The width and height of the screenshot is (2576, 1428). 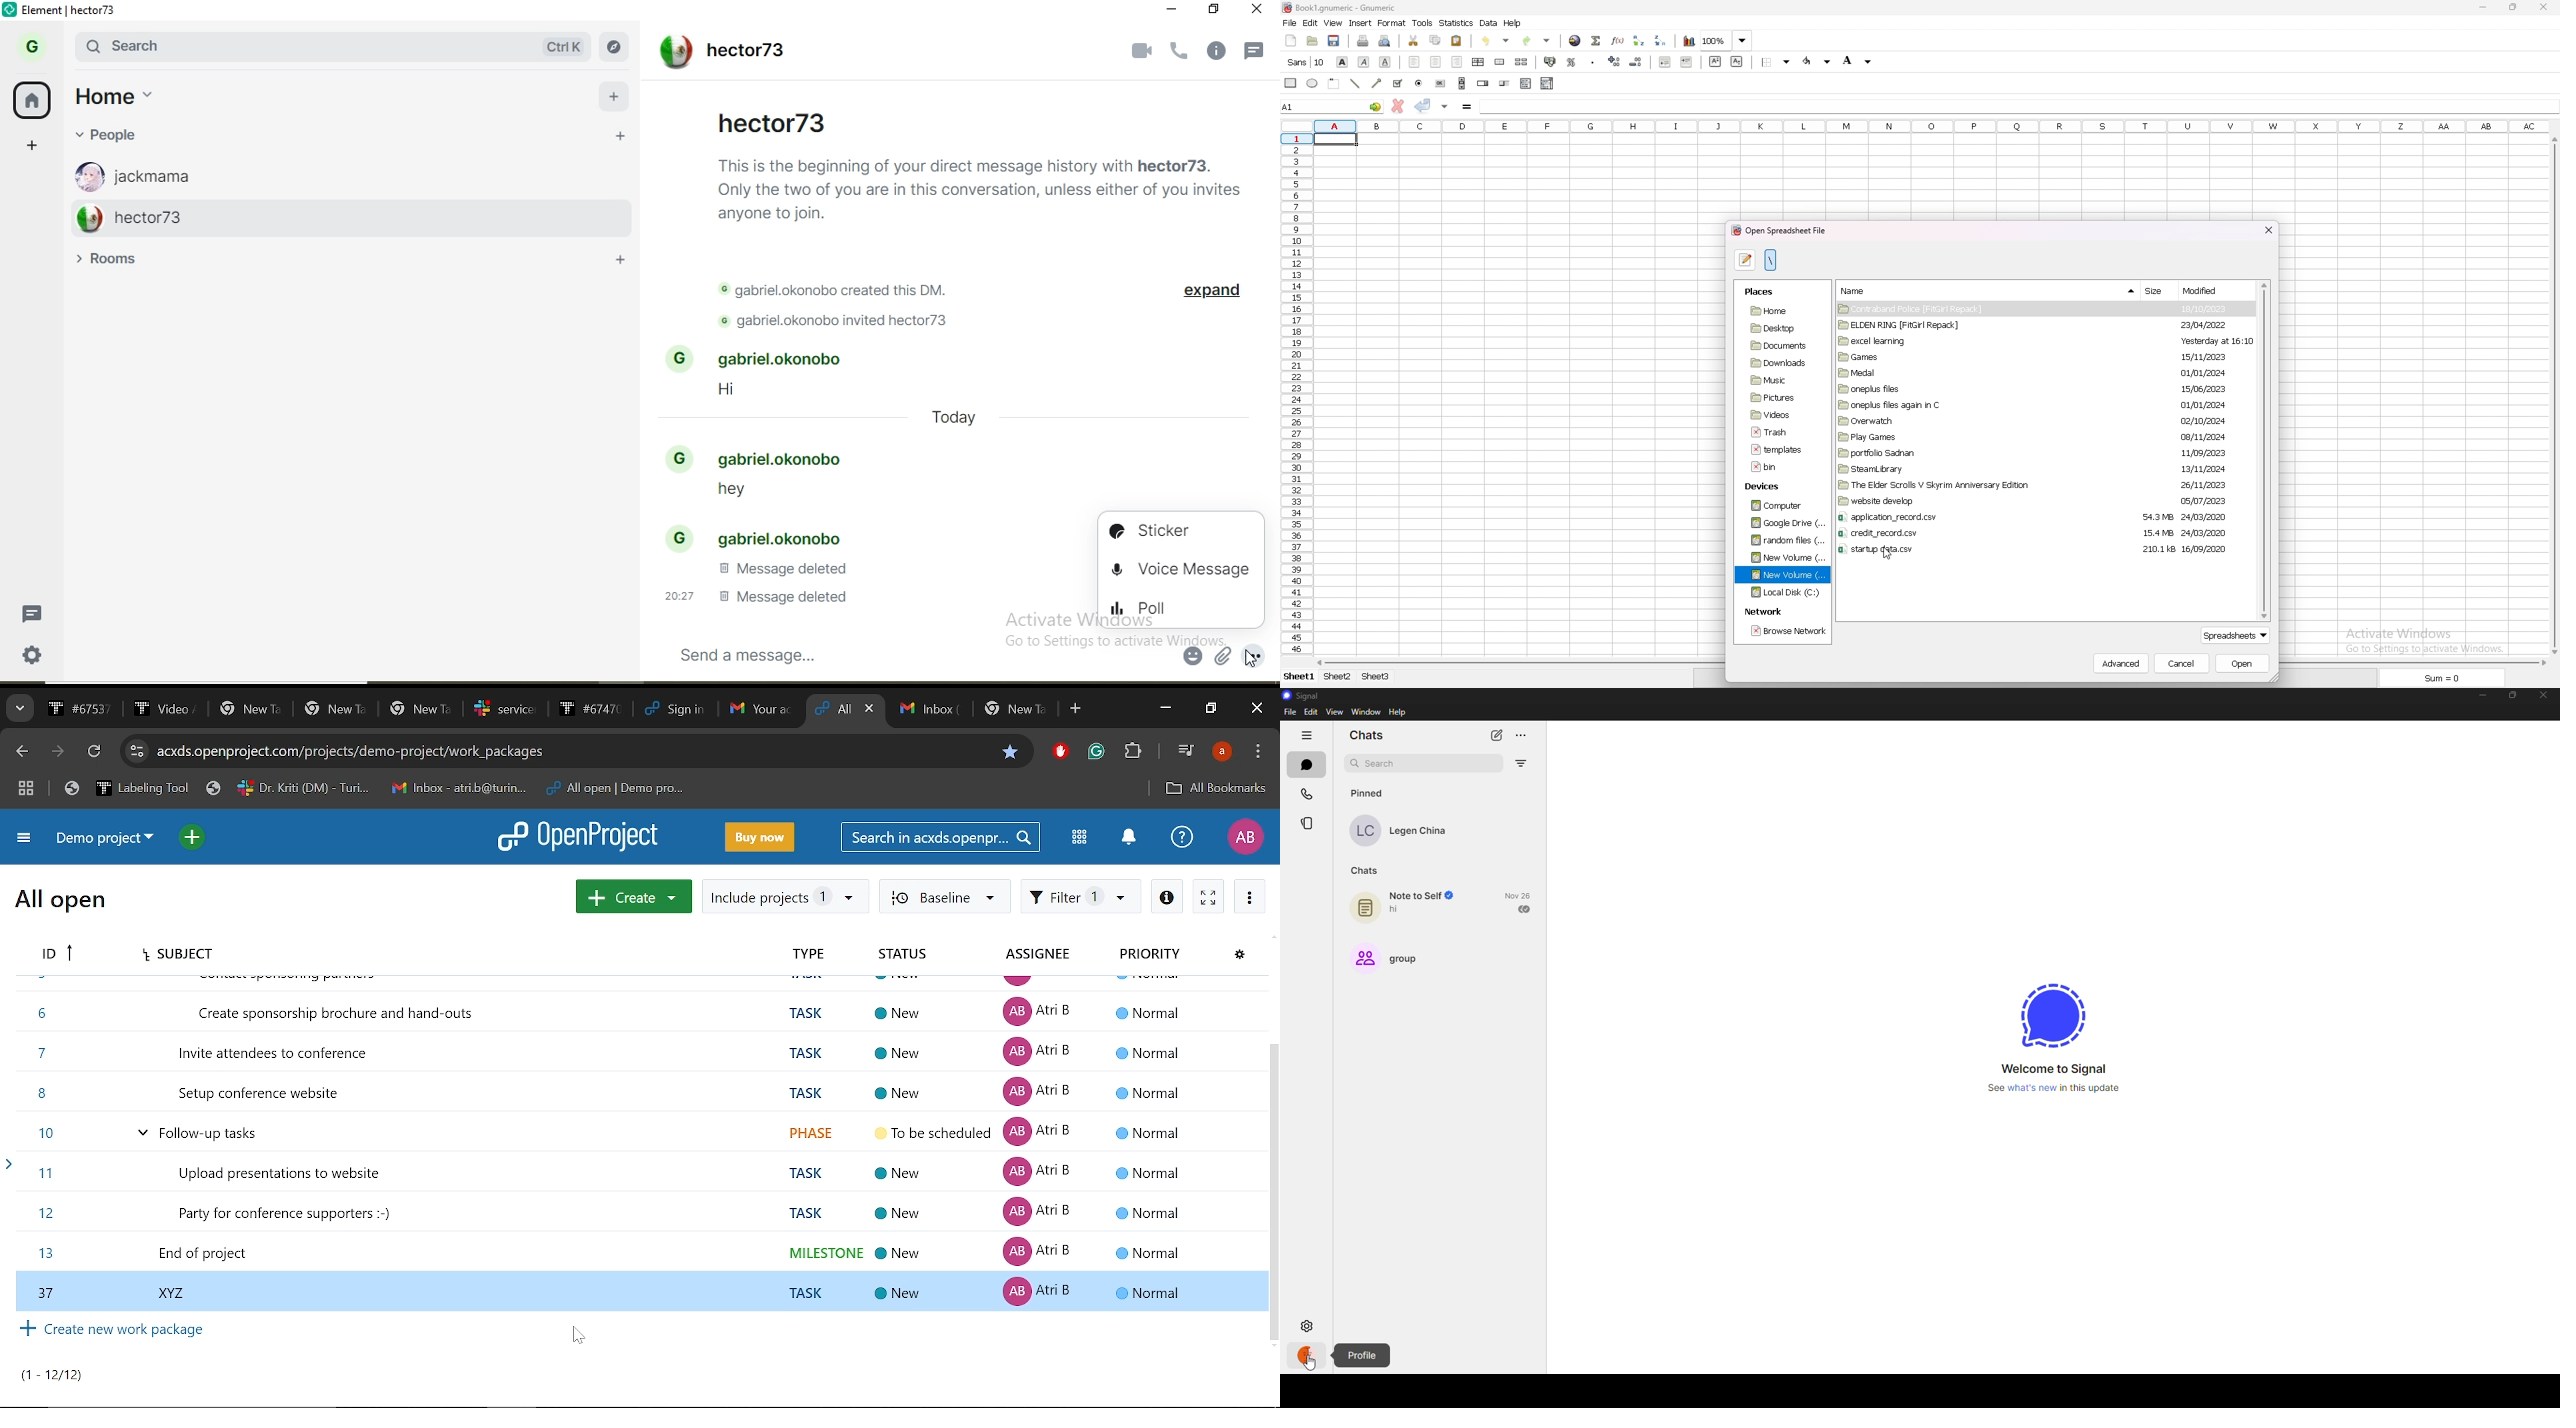 What do you see at coordinates (783, 896) in the screenshot?
I see `Include project` at bounding box center [783, 896].